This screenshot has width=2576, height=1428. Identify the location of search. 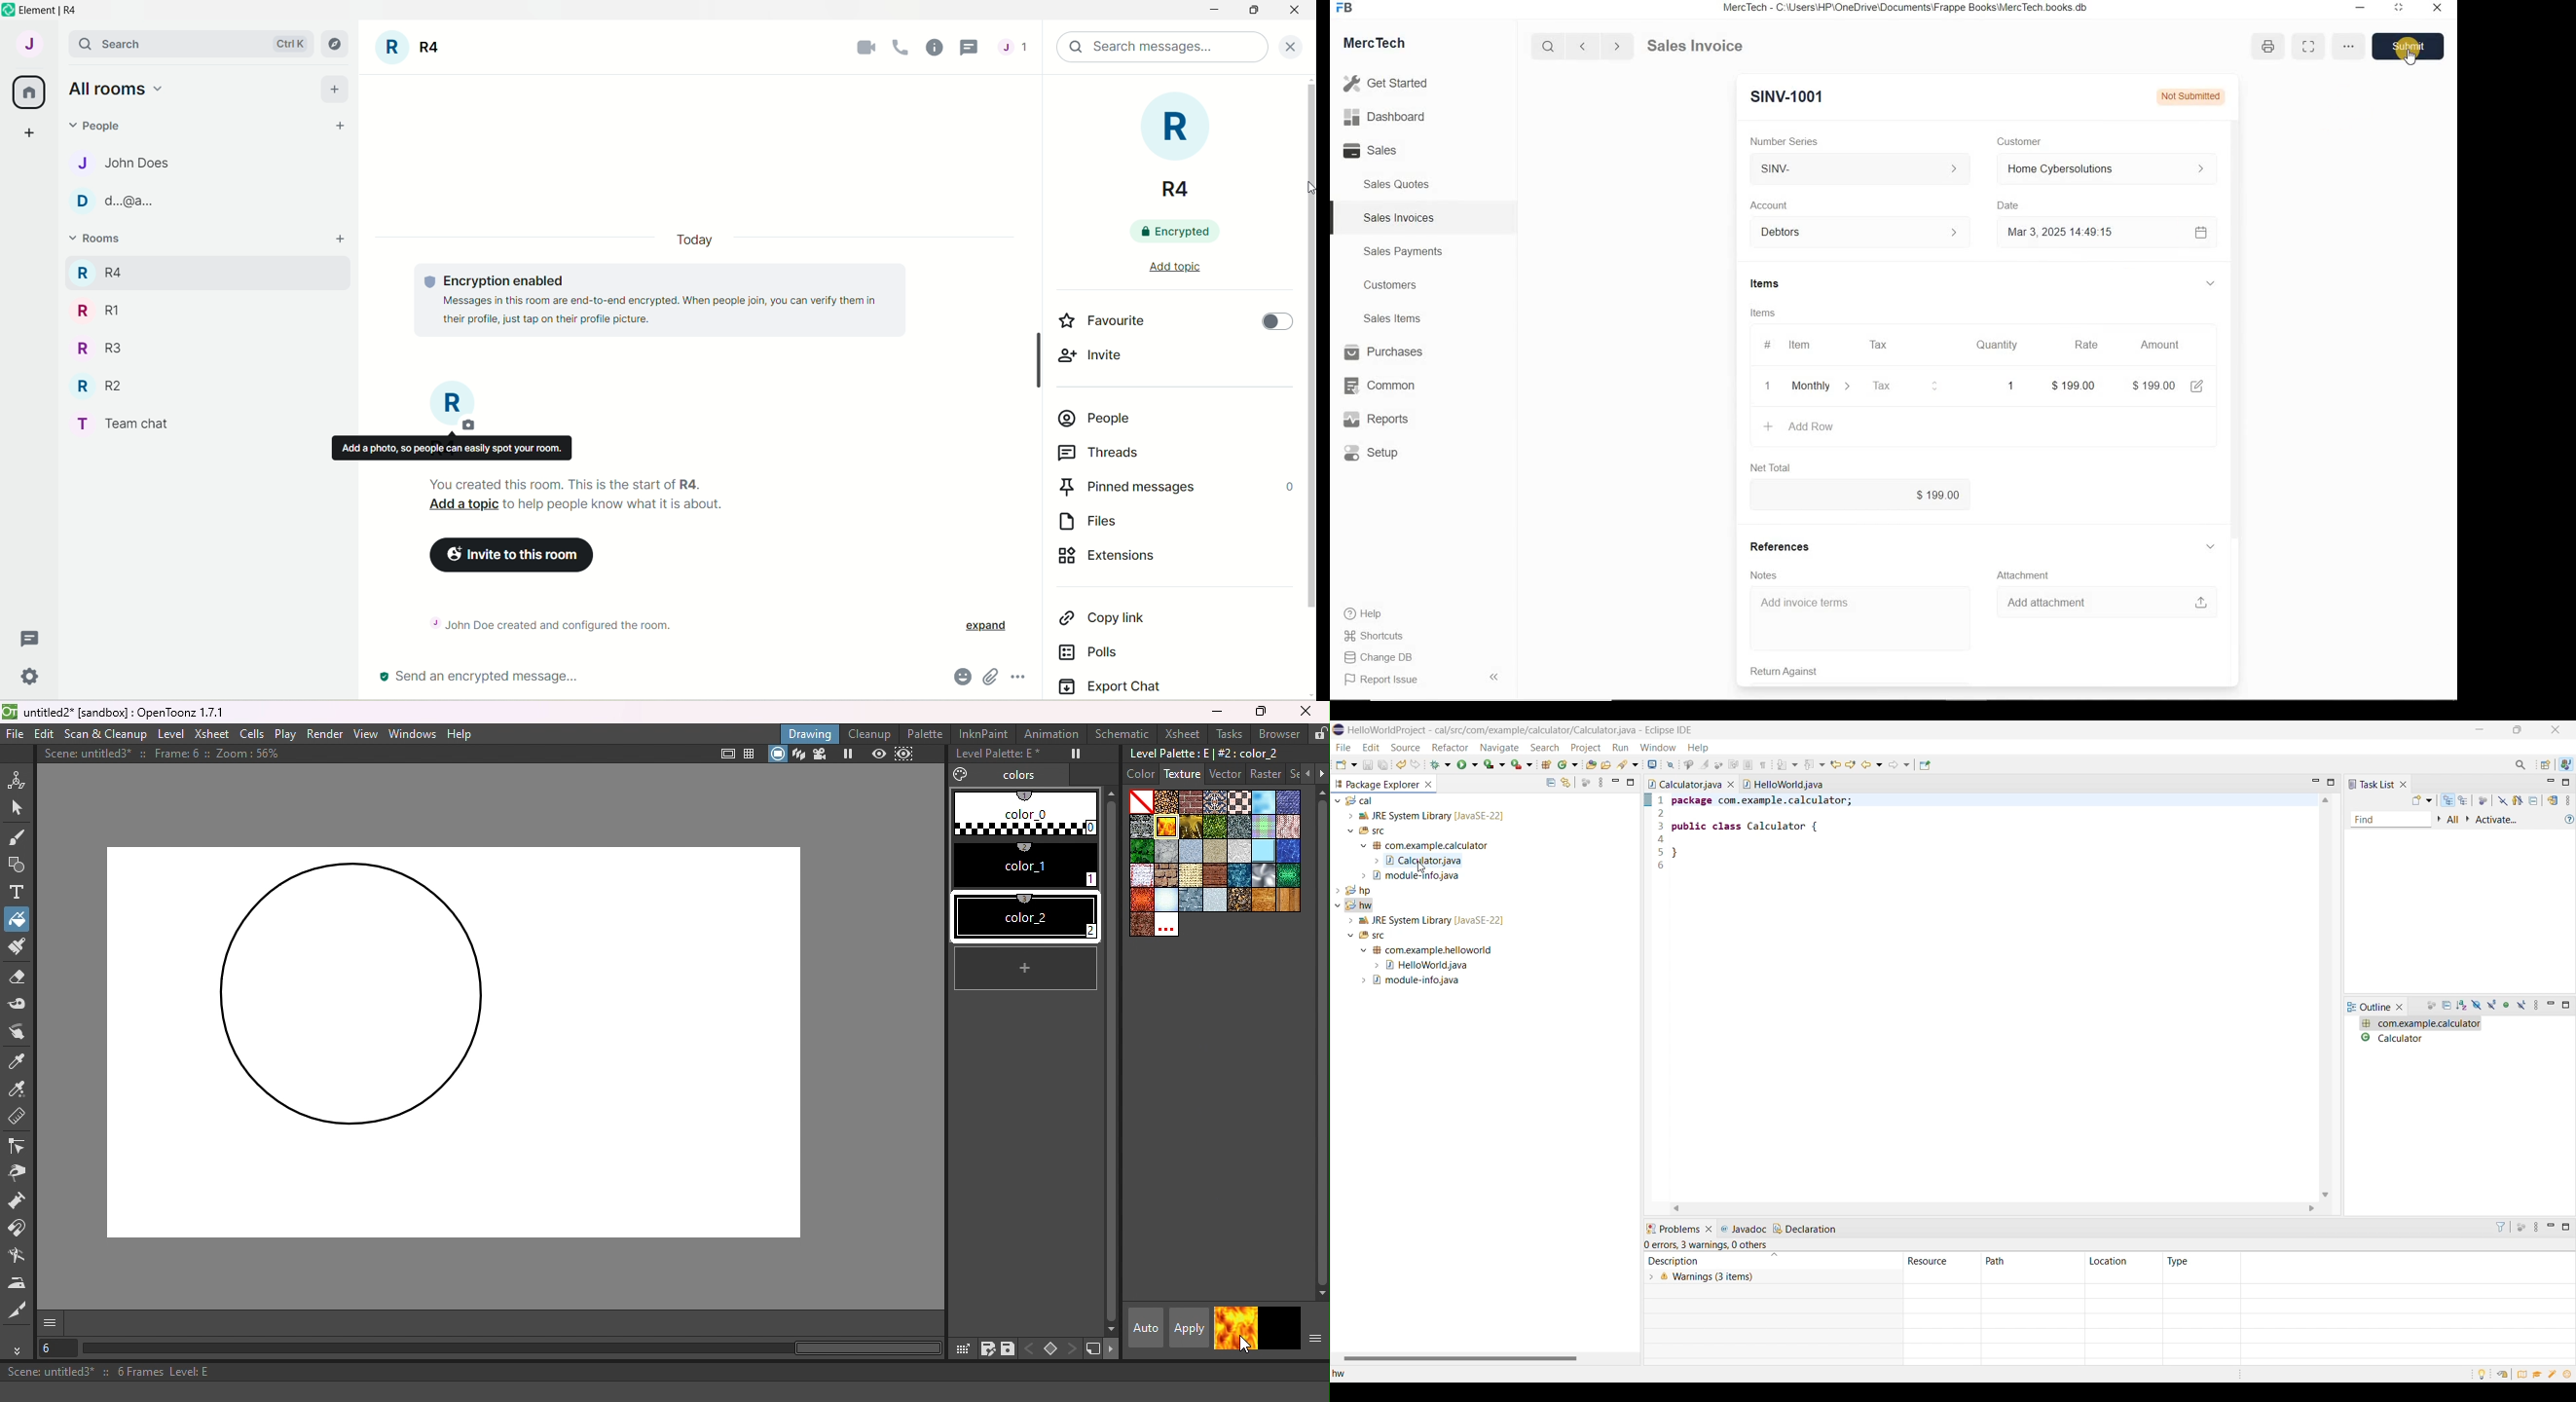
(117, 43).